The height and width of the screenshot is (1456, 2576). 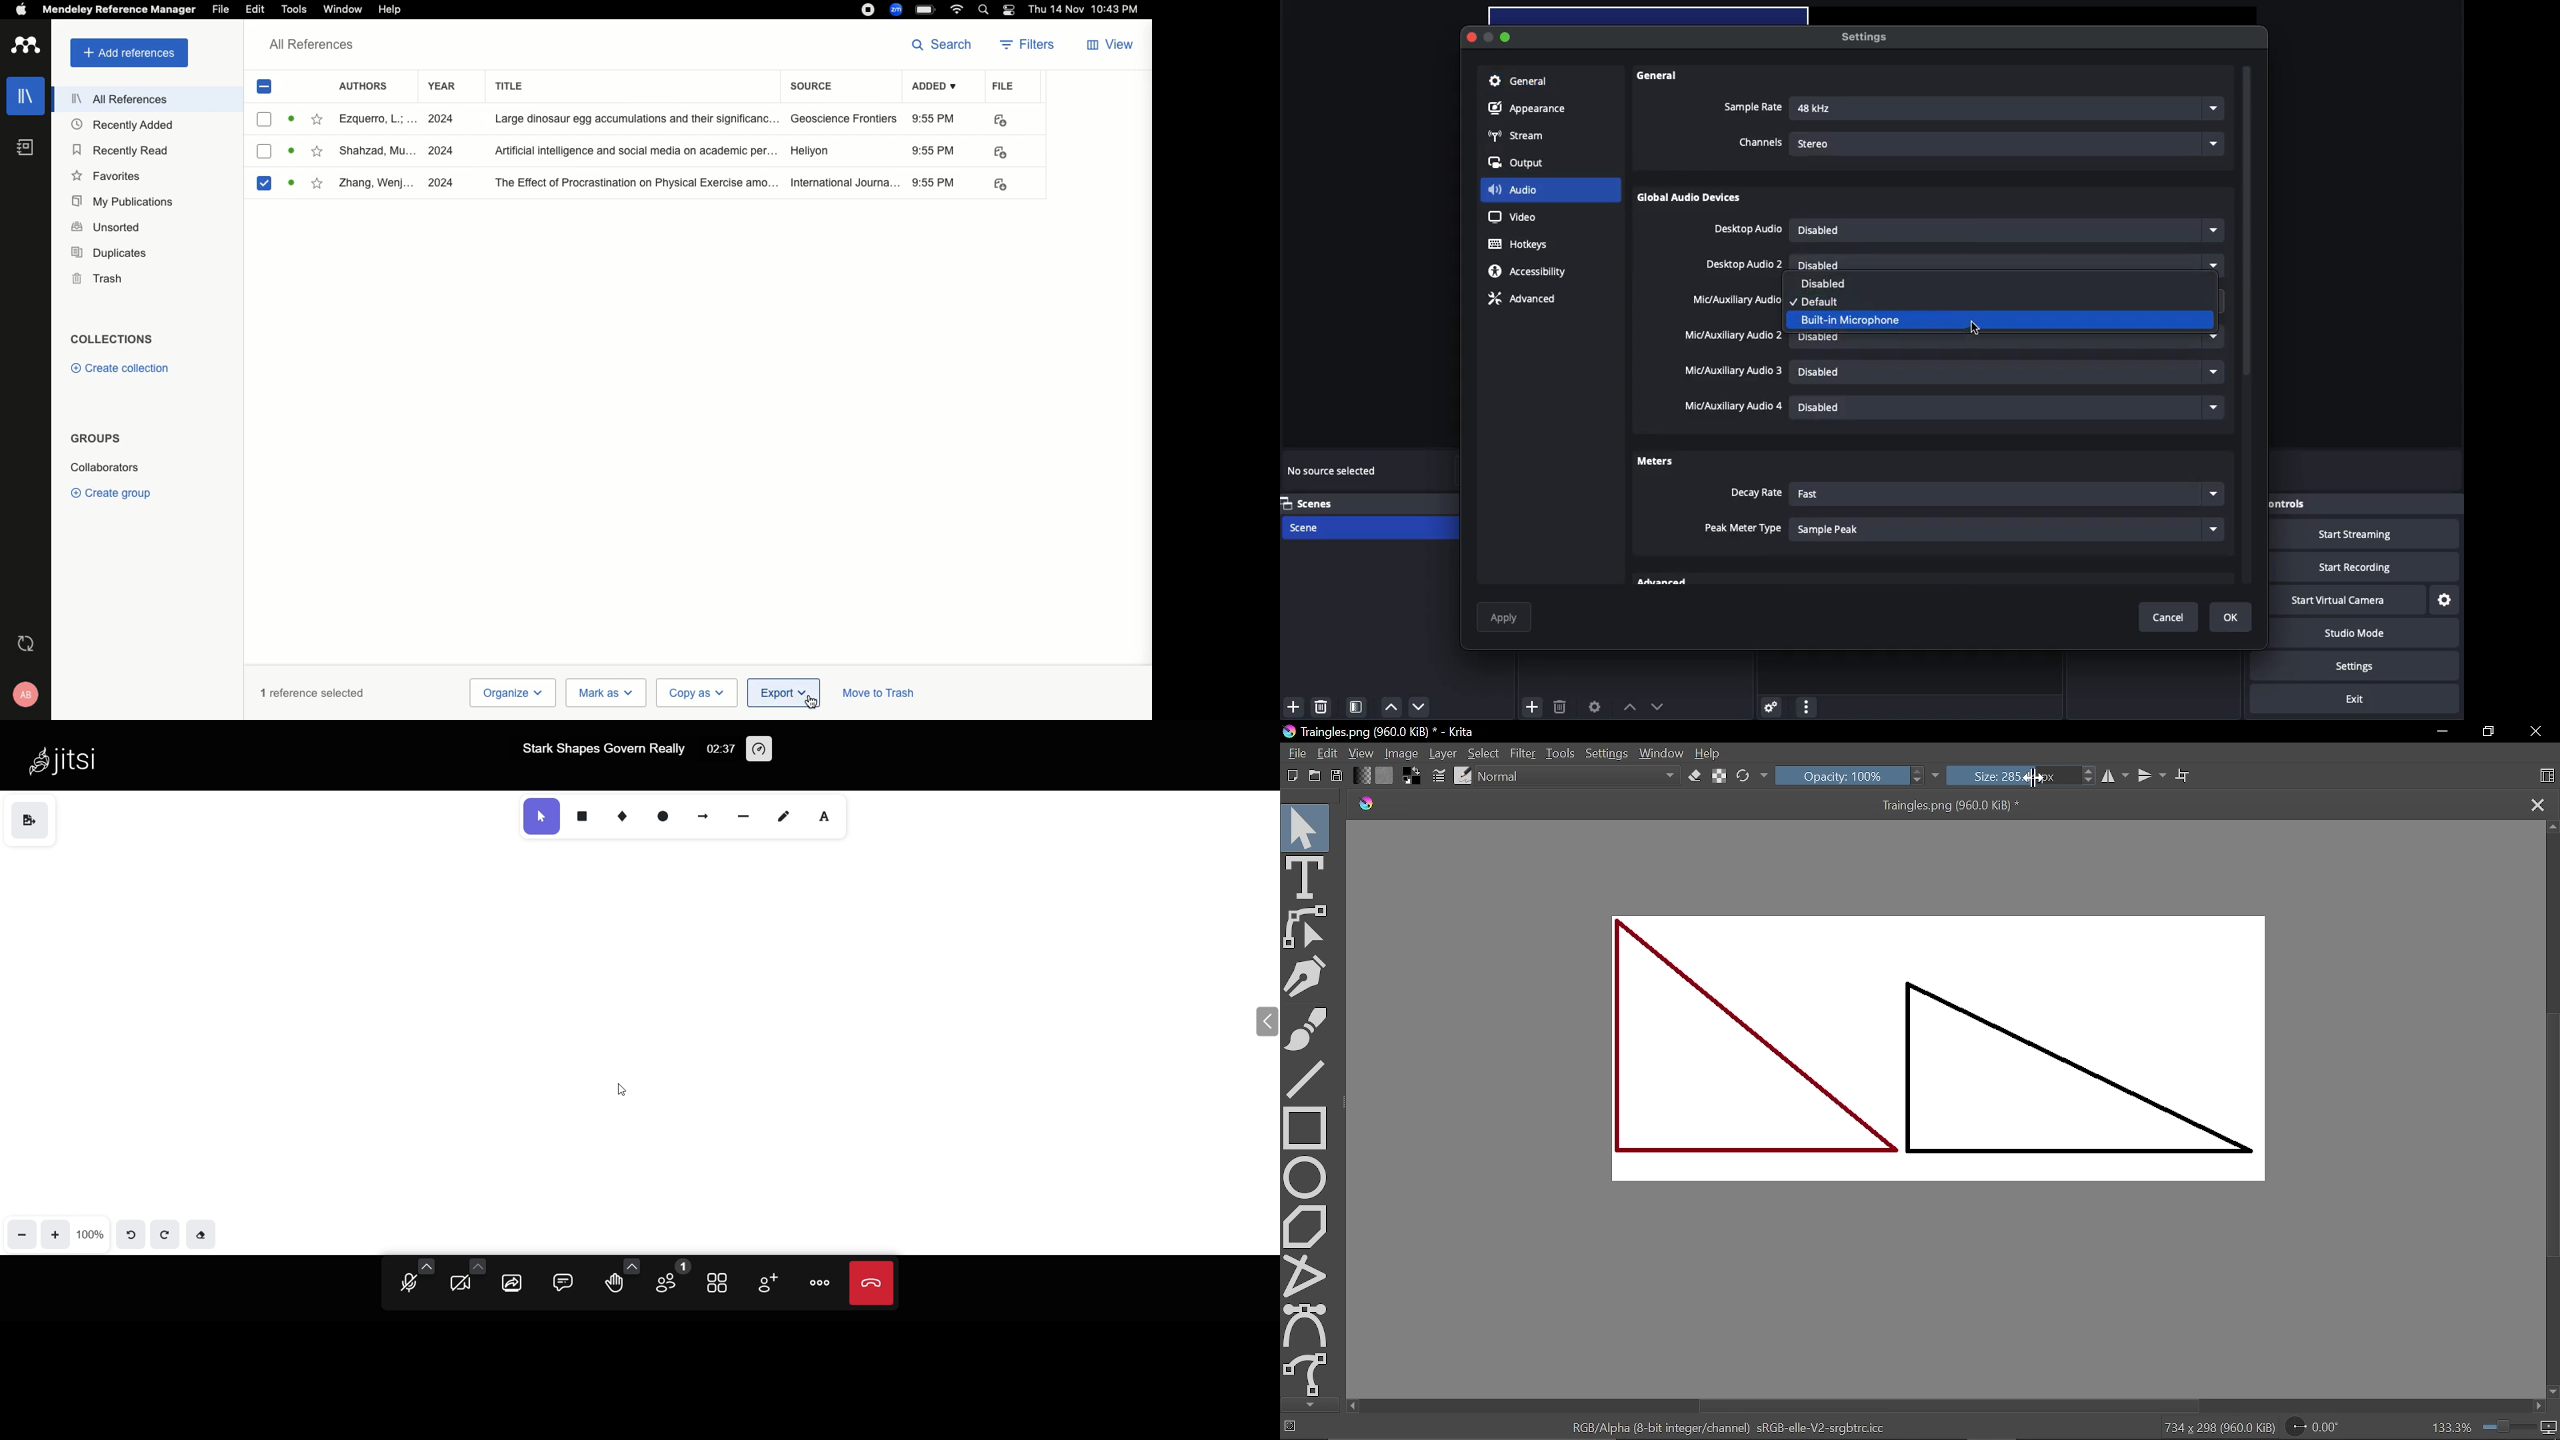 I want to click on Ok, so click(x=2231, y=617).